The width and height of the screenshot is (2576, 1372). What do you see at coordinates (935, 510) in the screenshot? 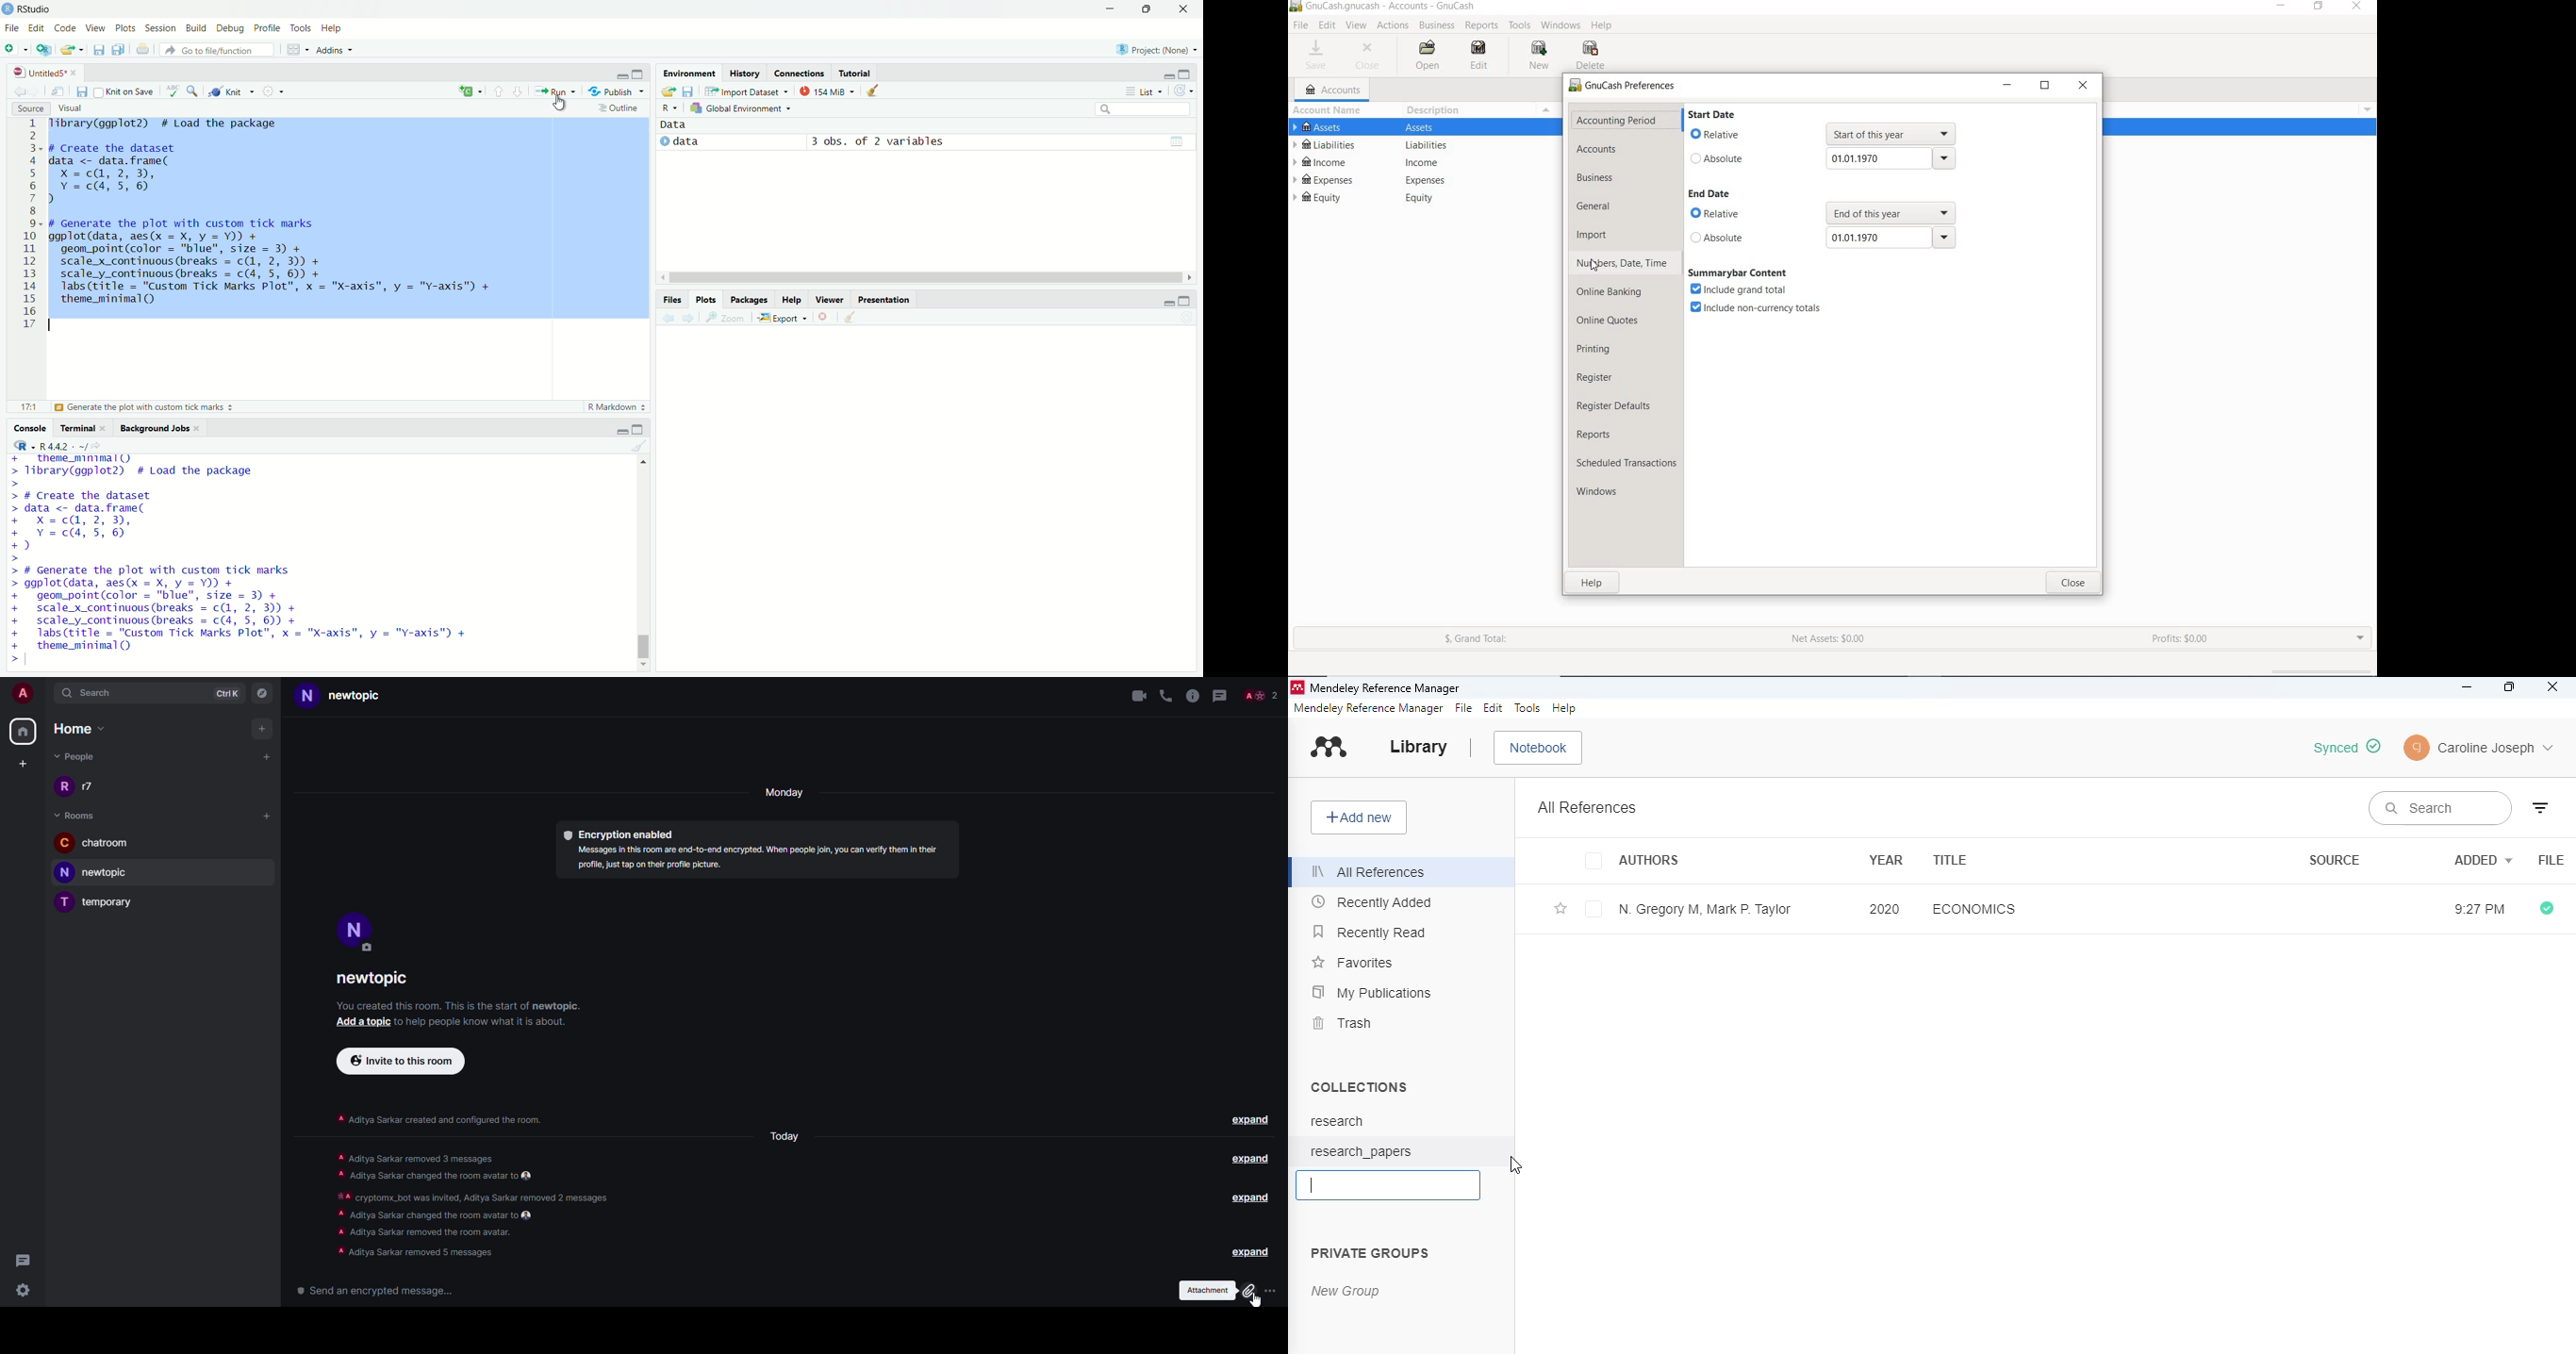
I see `empty plot area` at bounding box center [935, 510].